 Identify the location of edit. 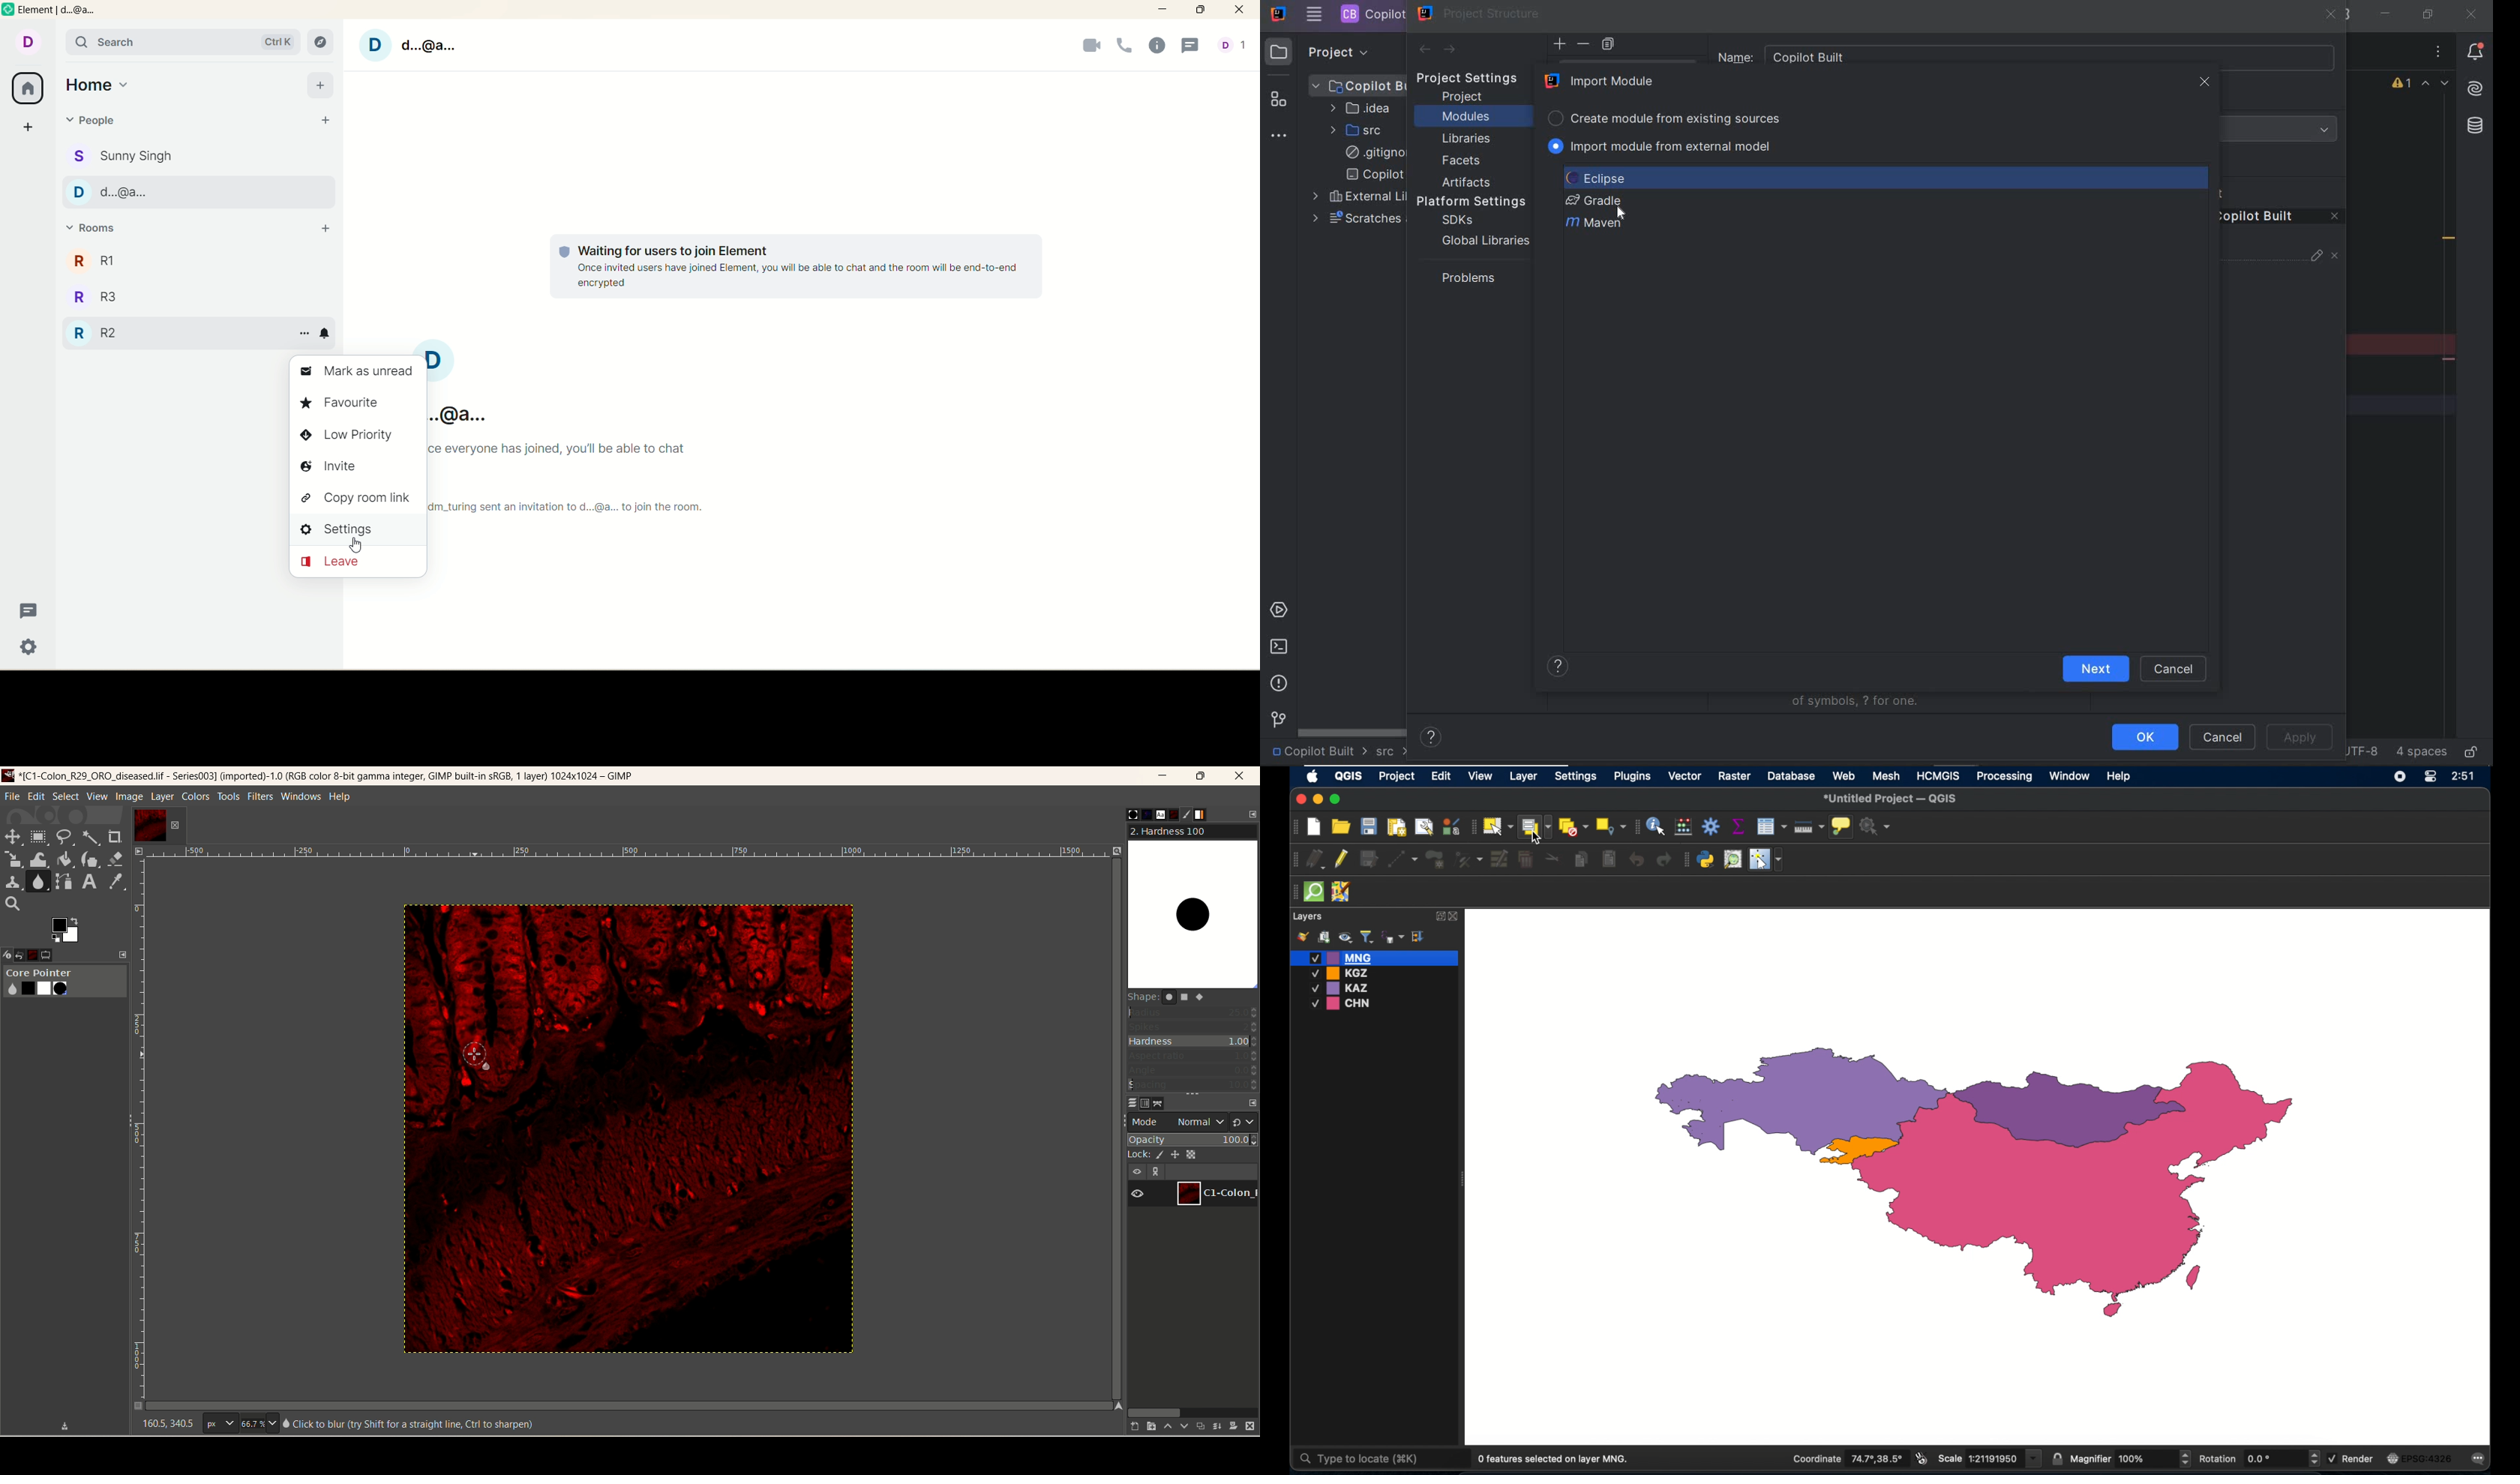
(36, 796).